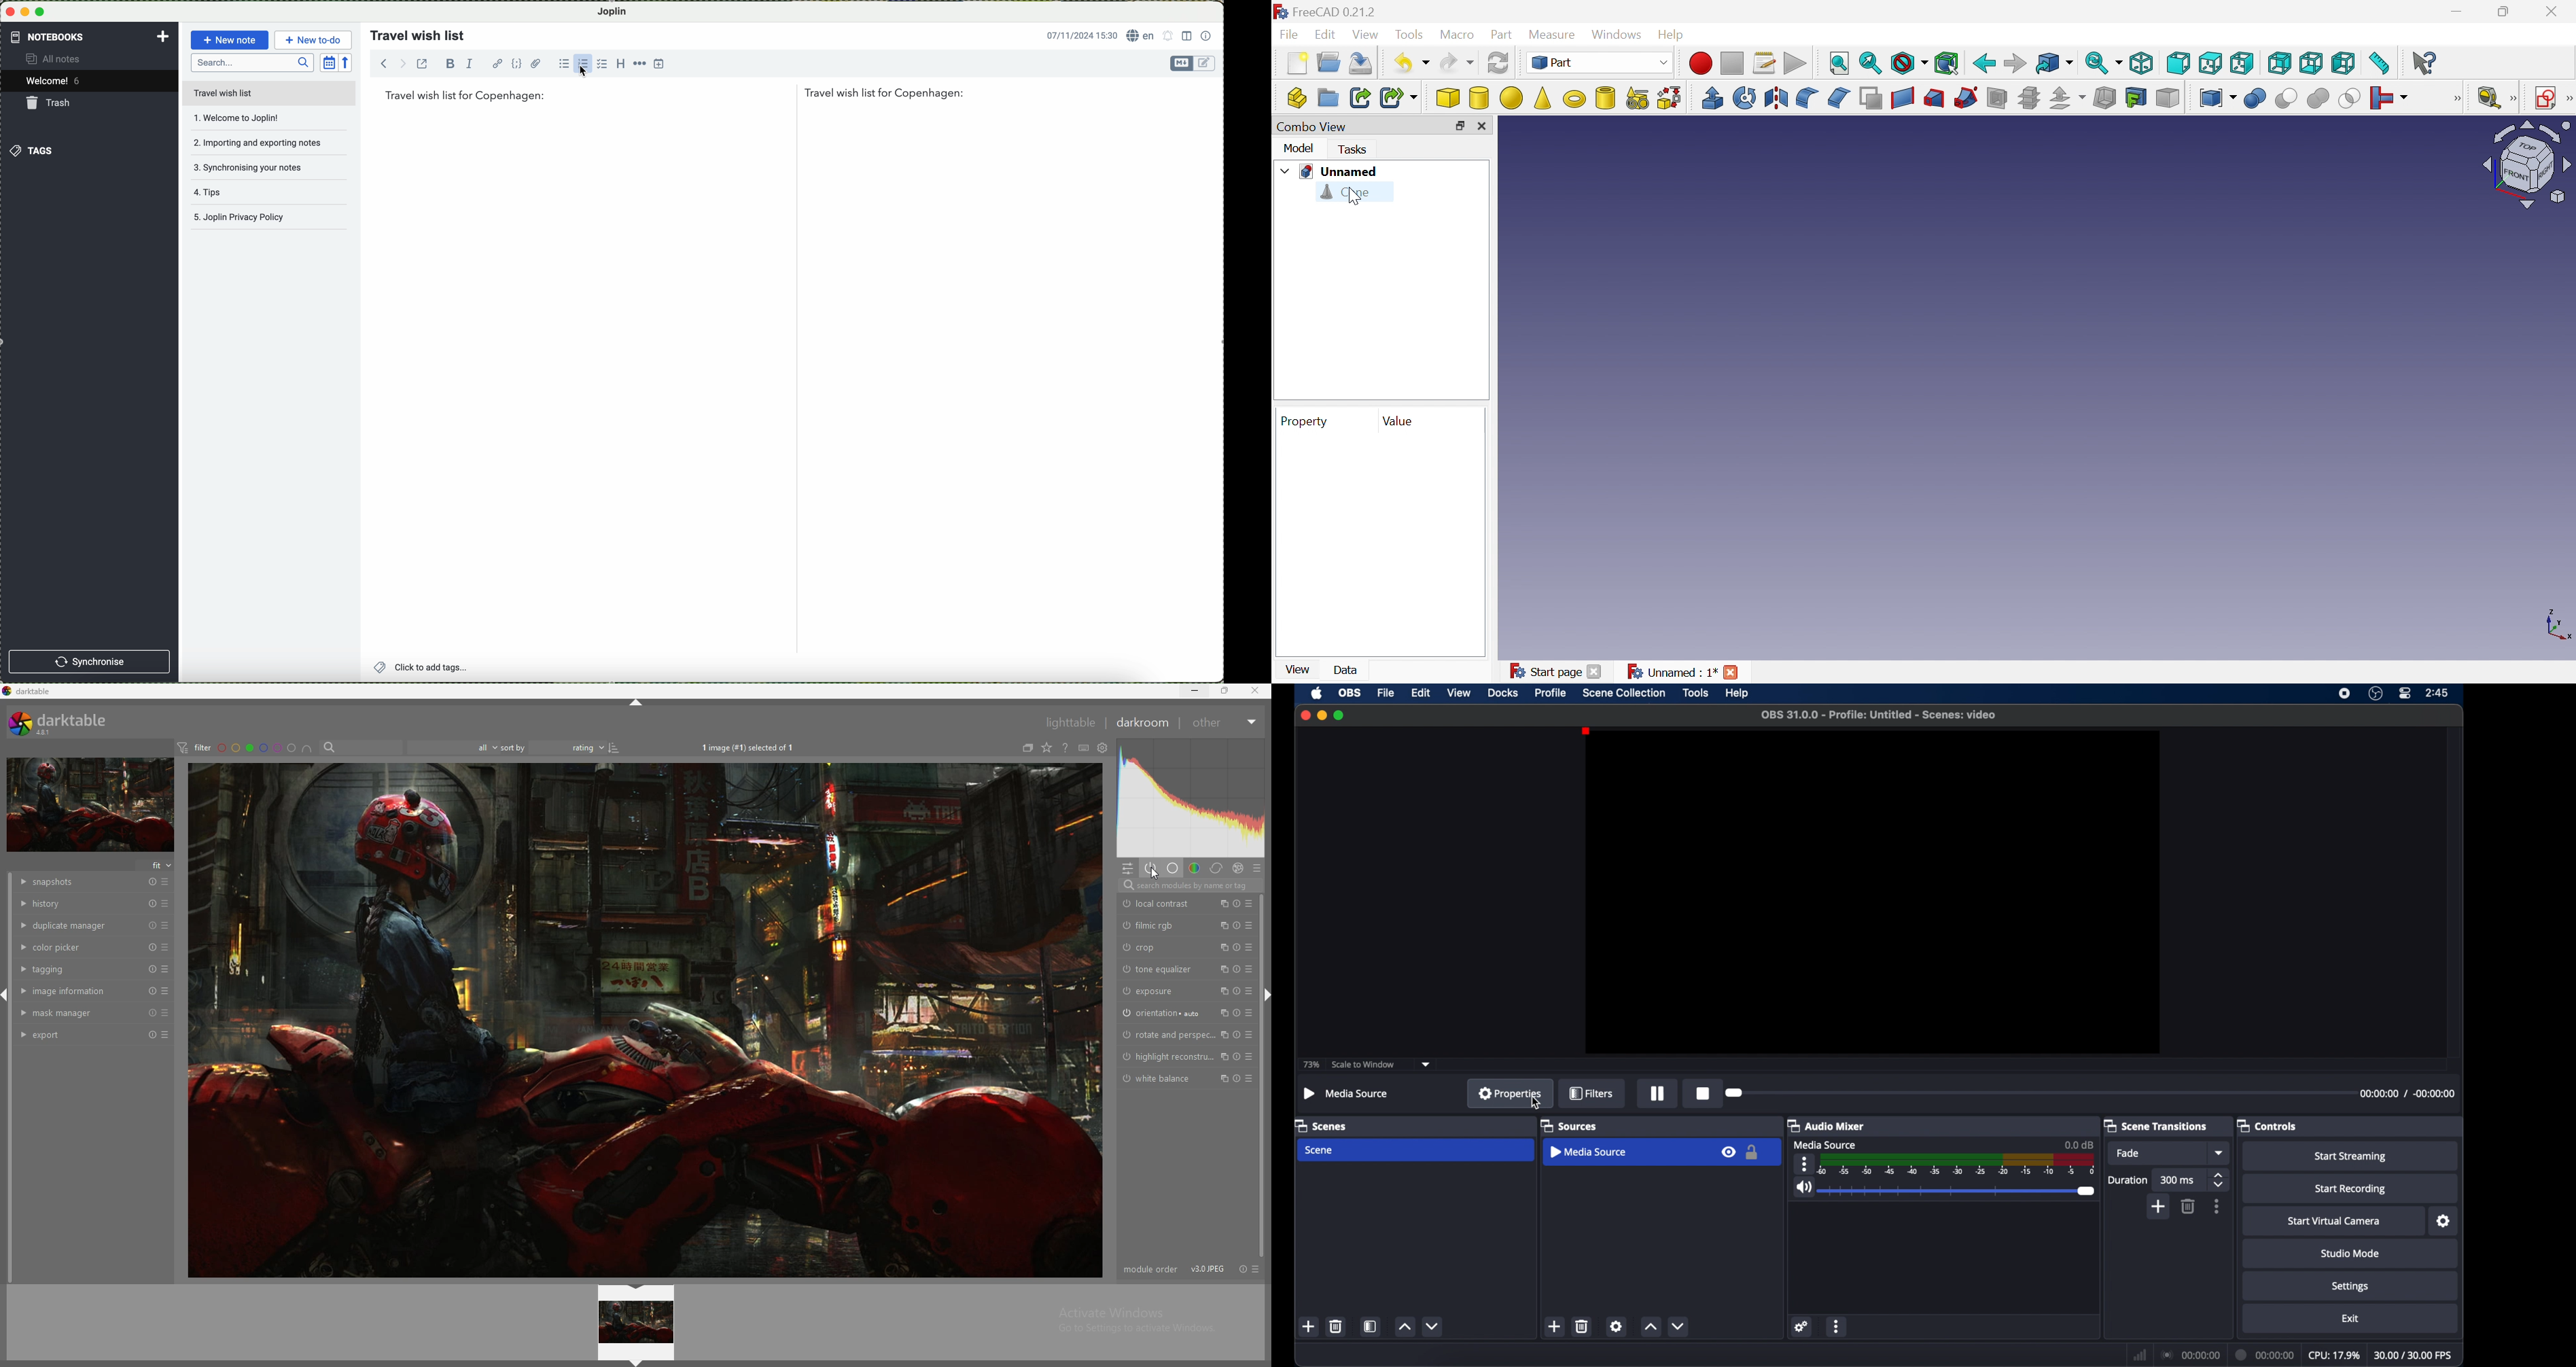 The width and height of the screenshot is (2576, 1372). What do you see at coordinates (1206, 35) in the screenshot?
I see `note properties` at bounding box center [1206, 35].